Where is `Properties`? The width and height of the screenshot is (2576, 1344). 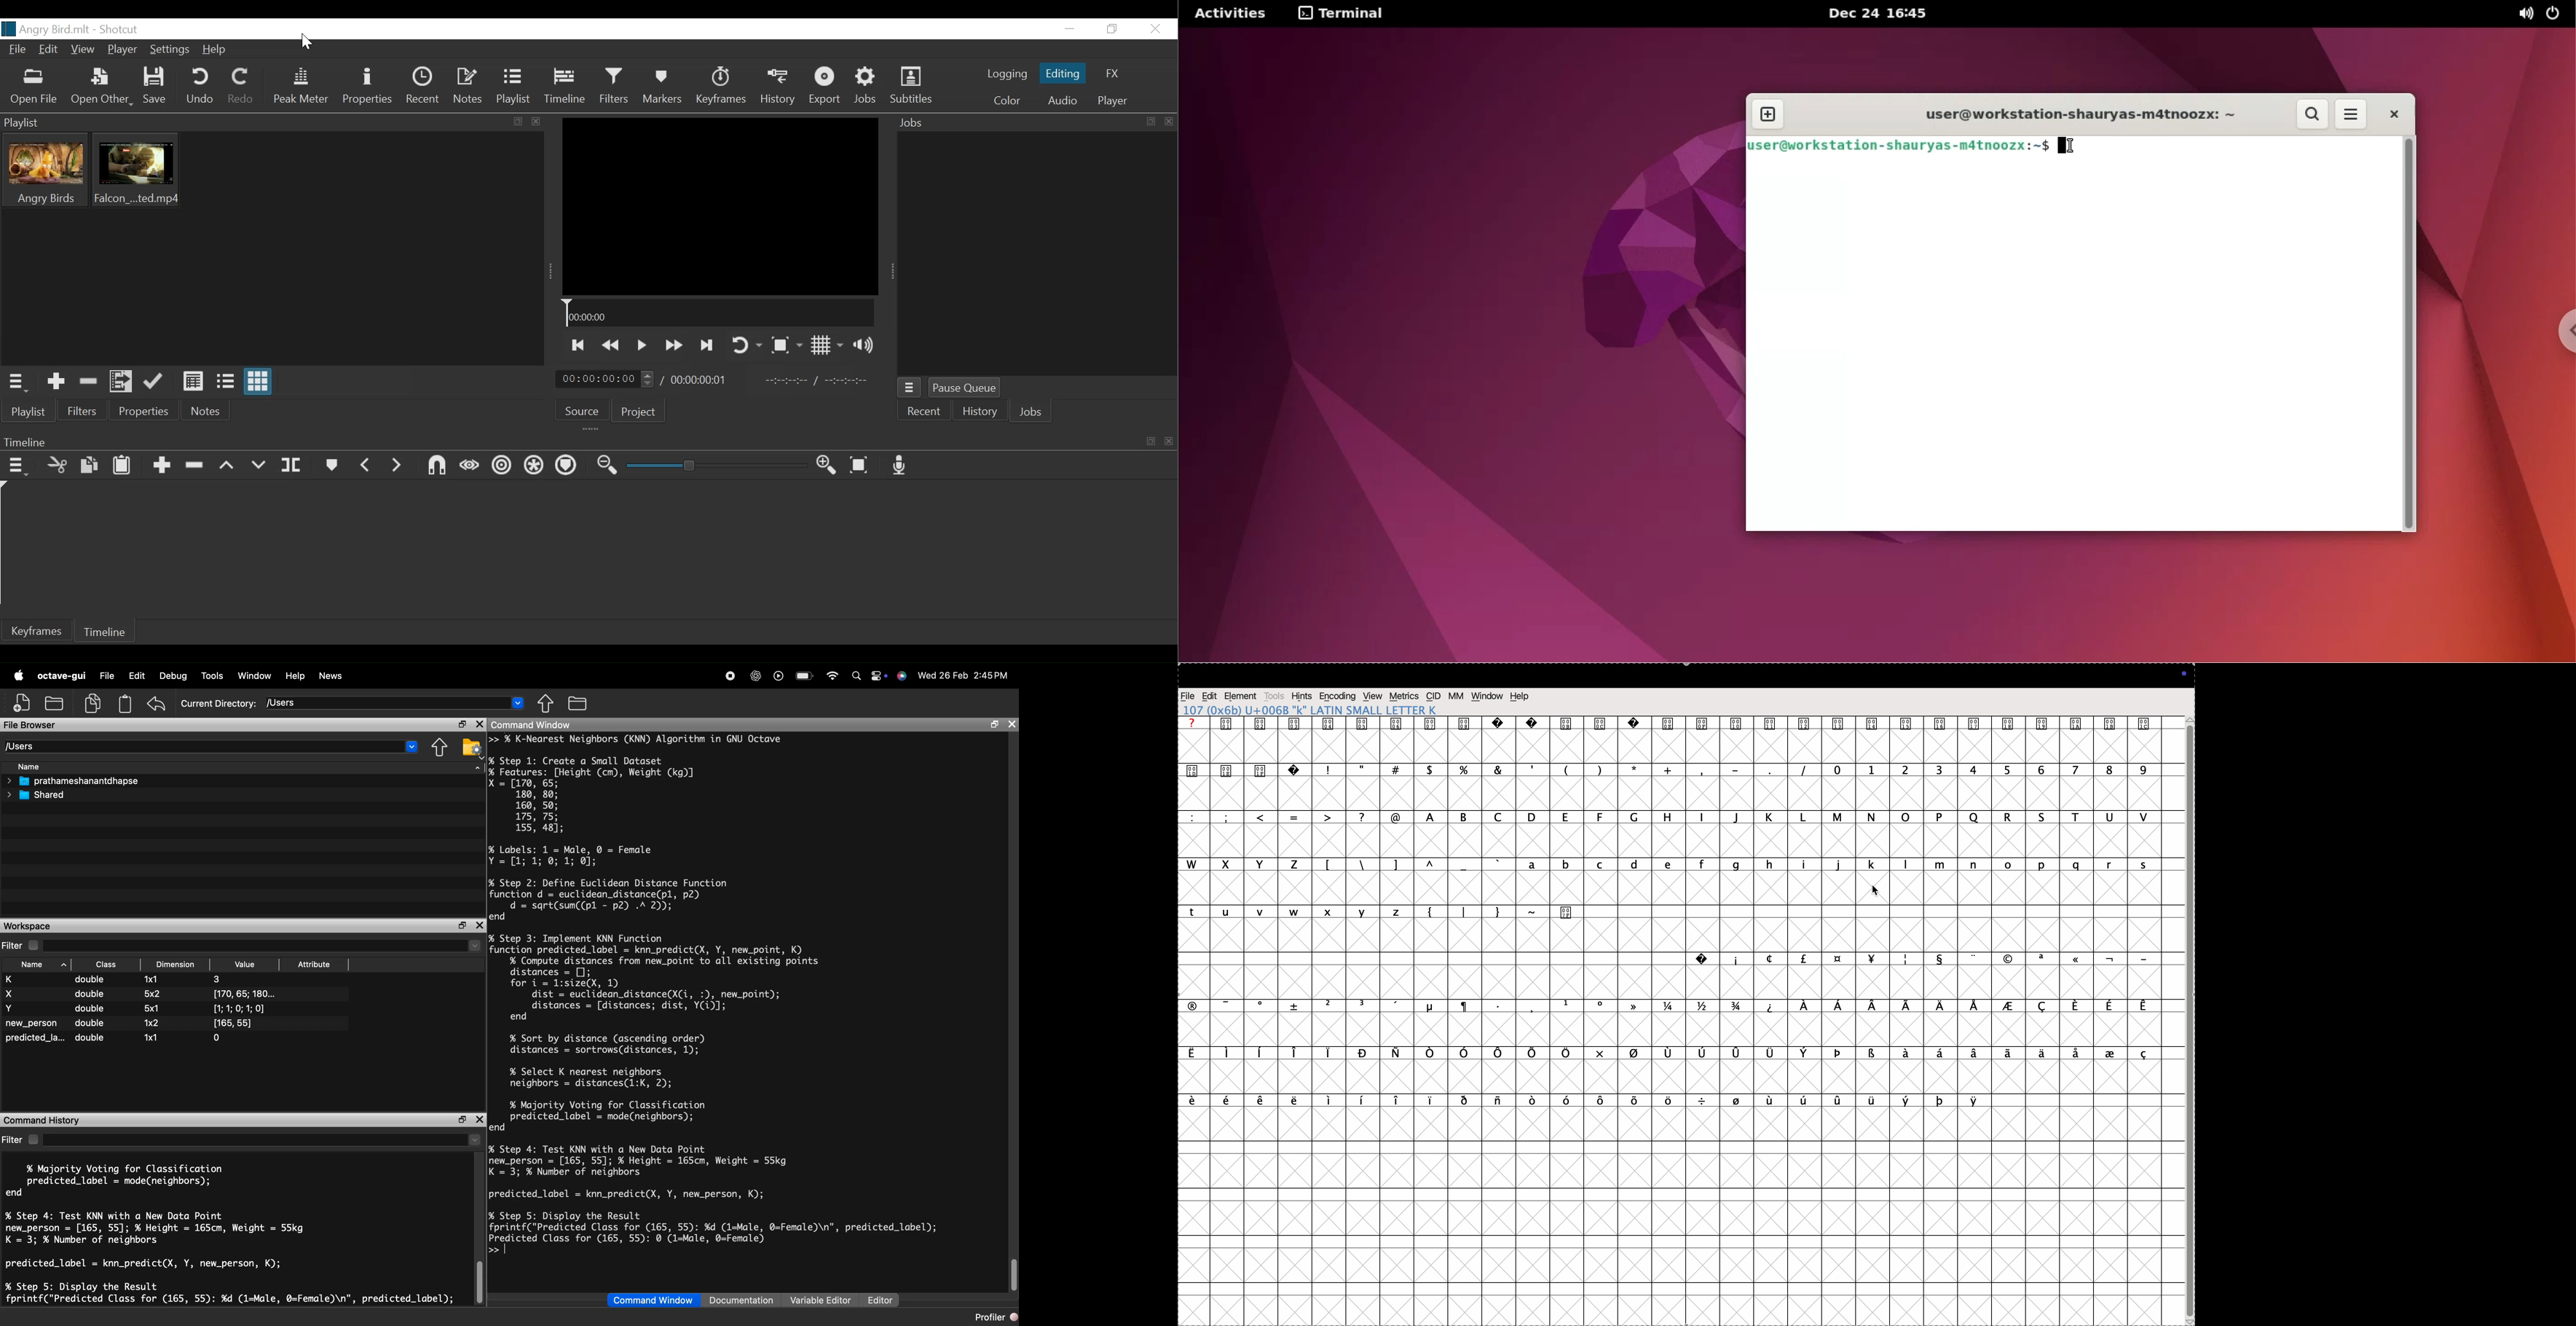 Properties is located at coordinates (144, 413).